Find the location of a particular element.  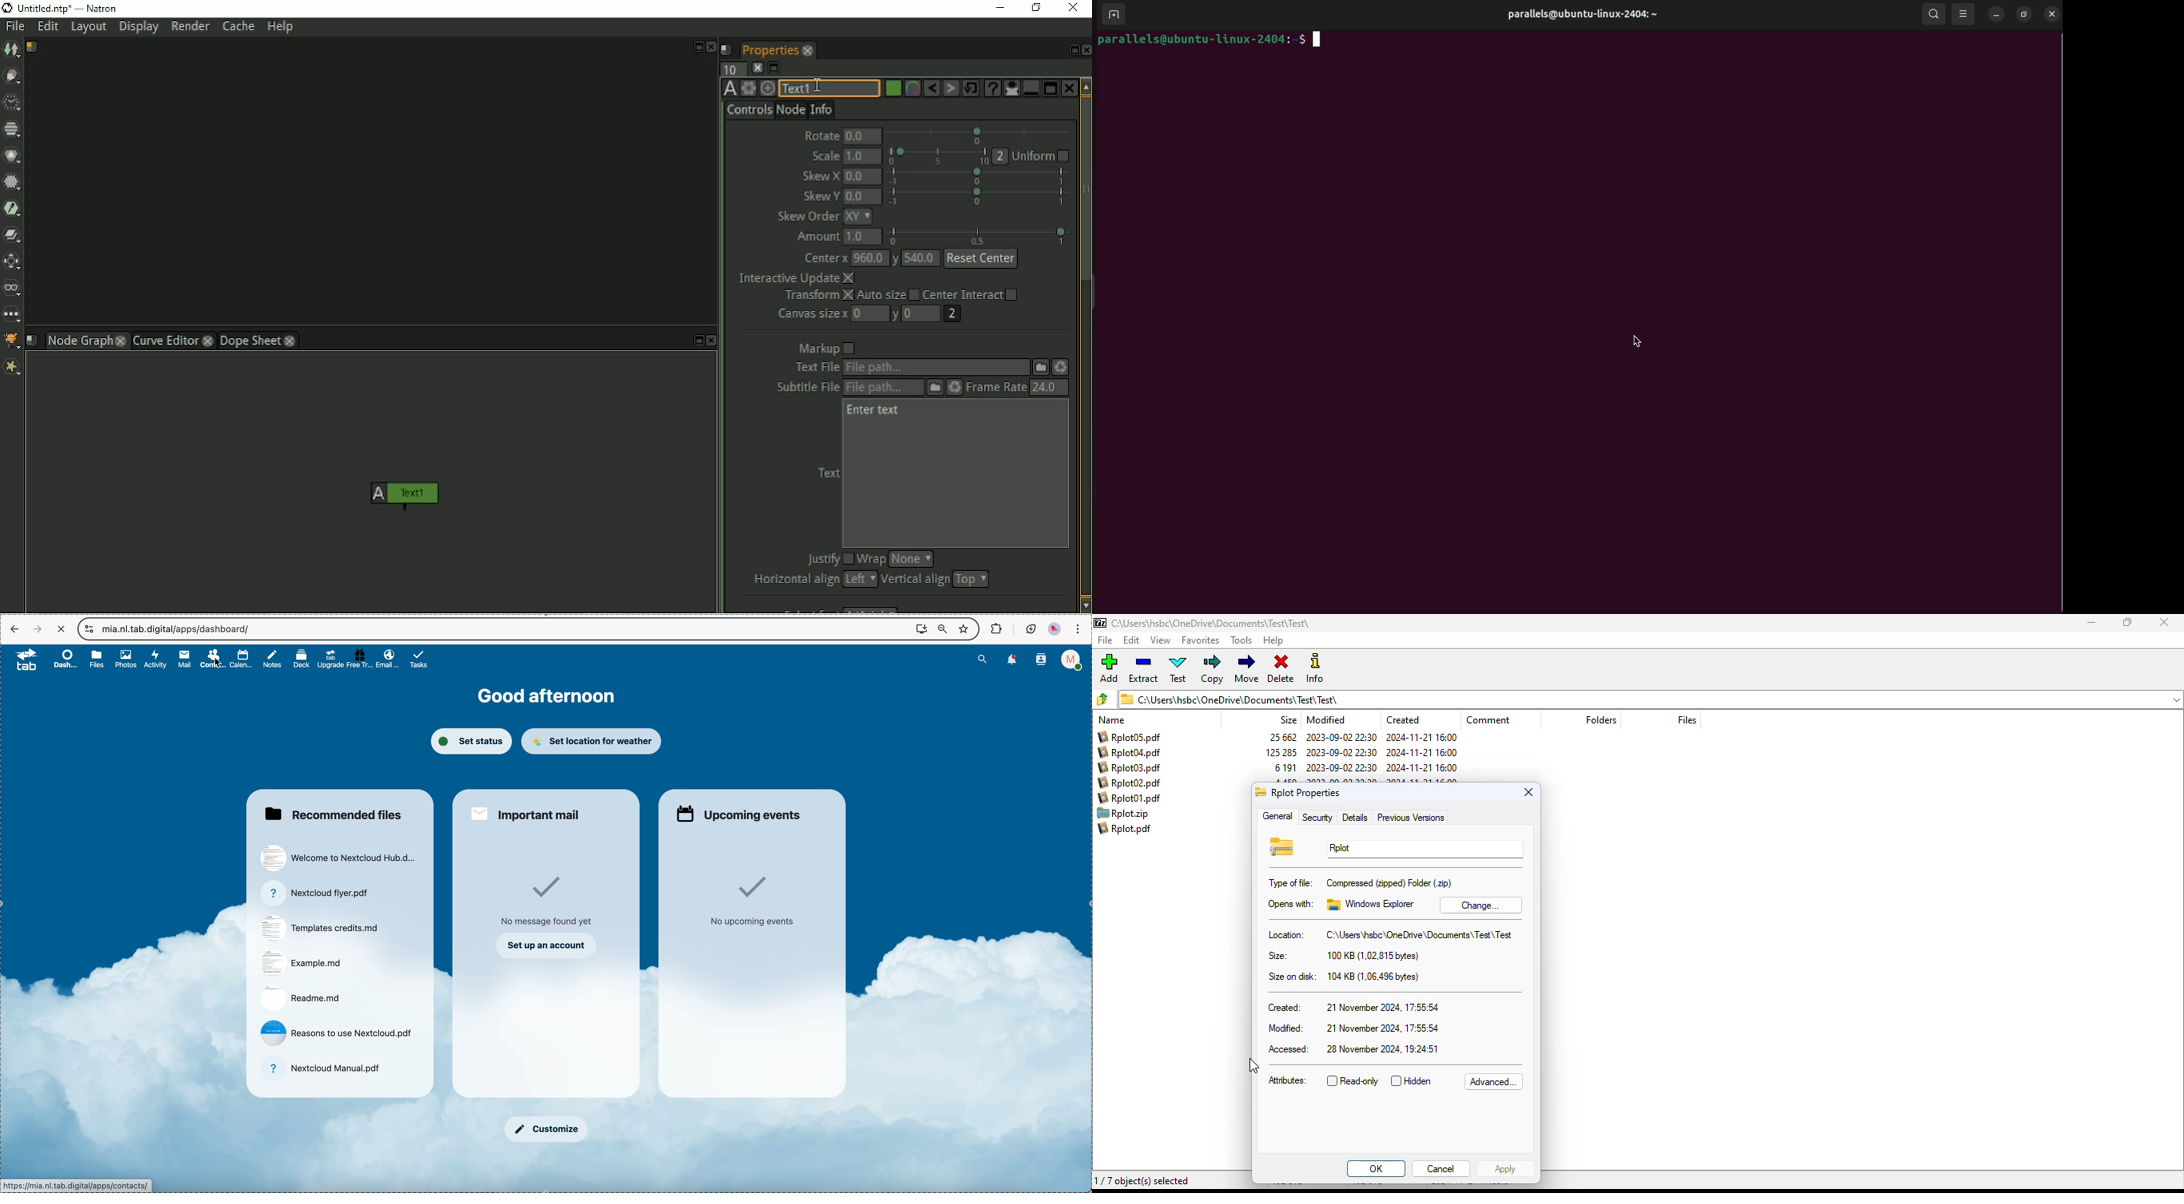

size: 100 KB (1,02,815 bytes) is located at coordinates (1344, 956).